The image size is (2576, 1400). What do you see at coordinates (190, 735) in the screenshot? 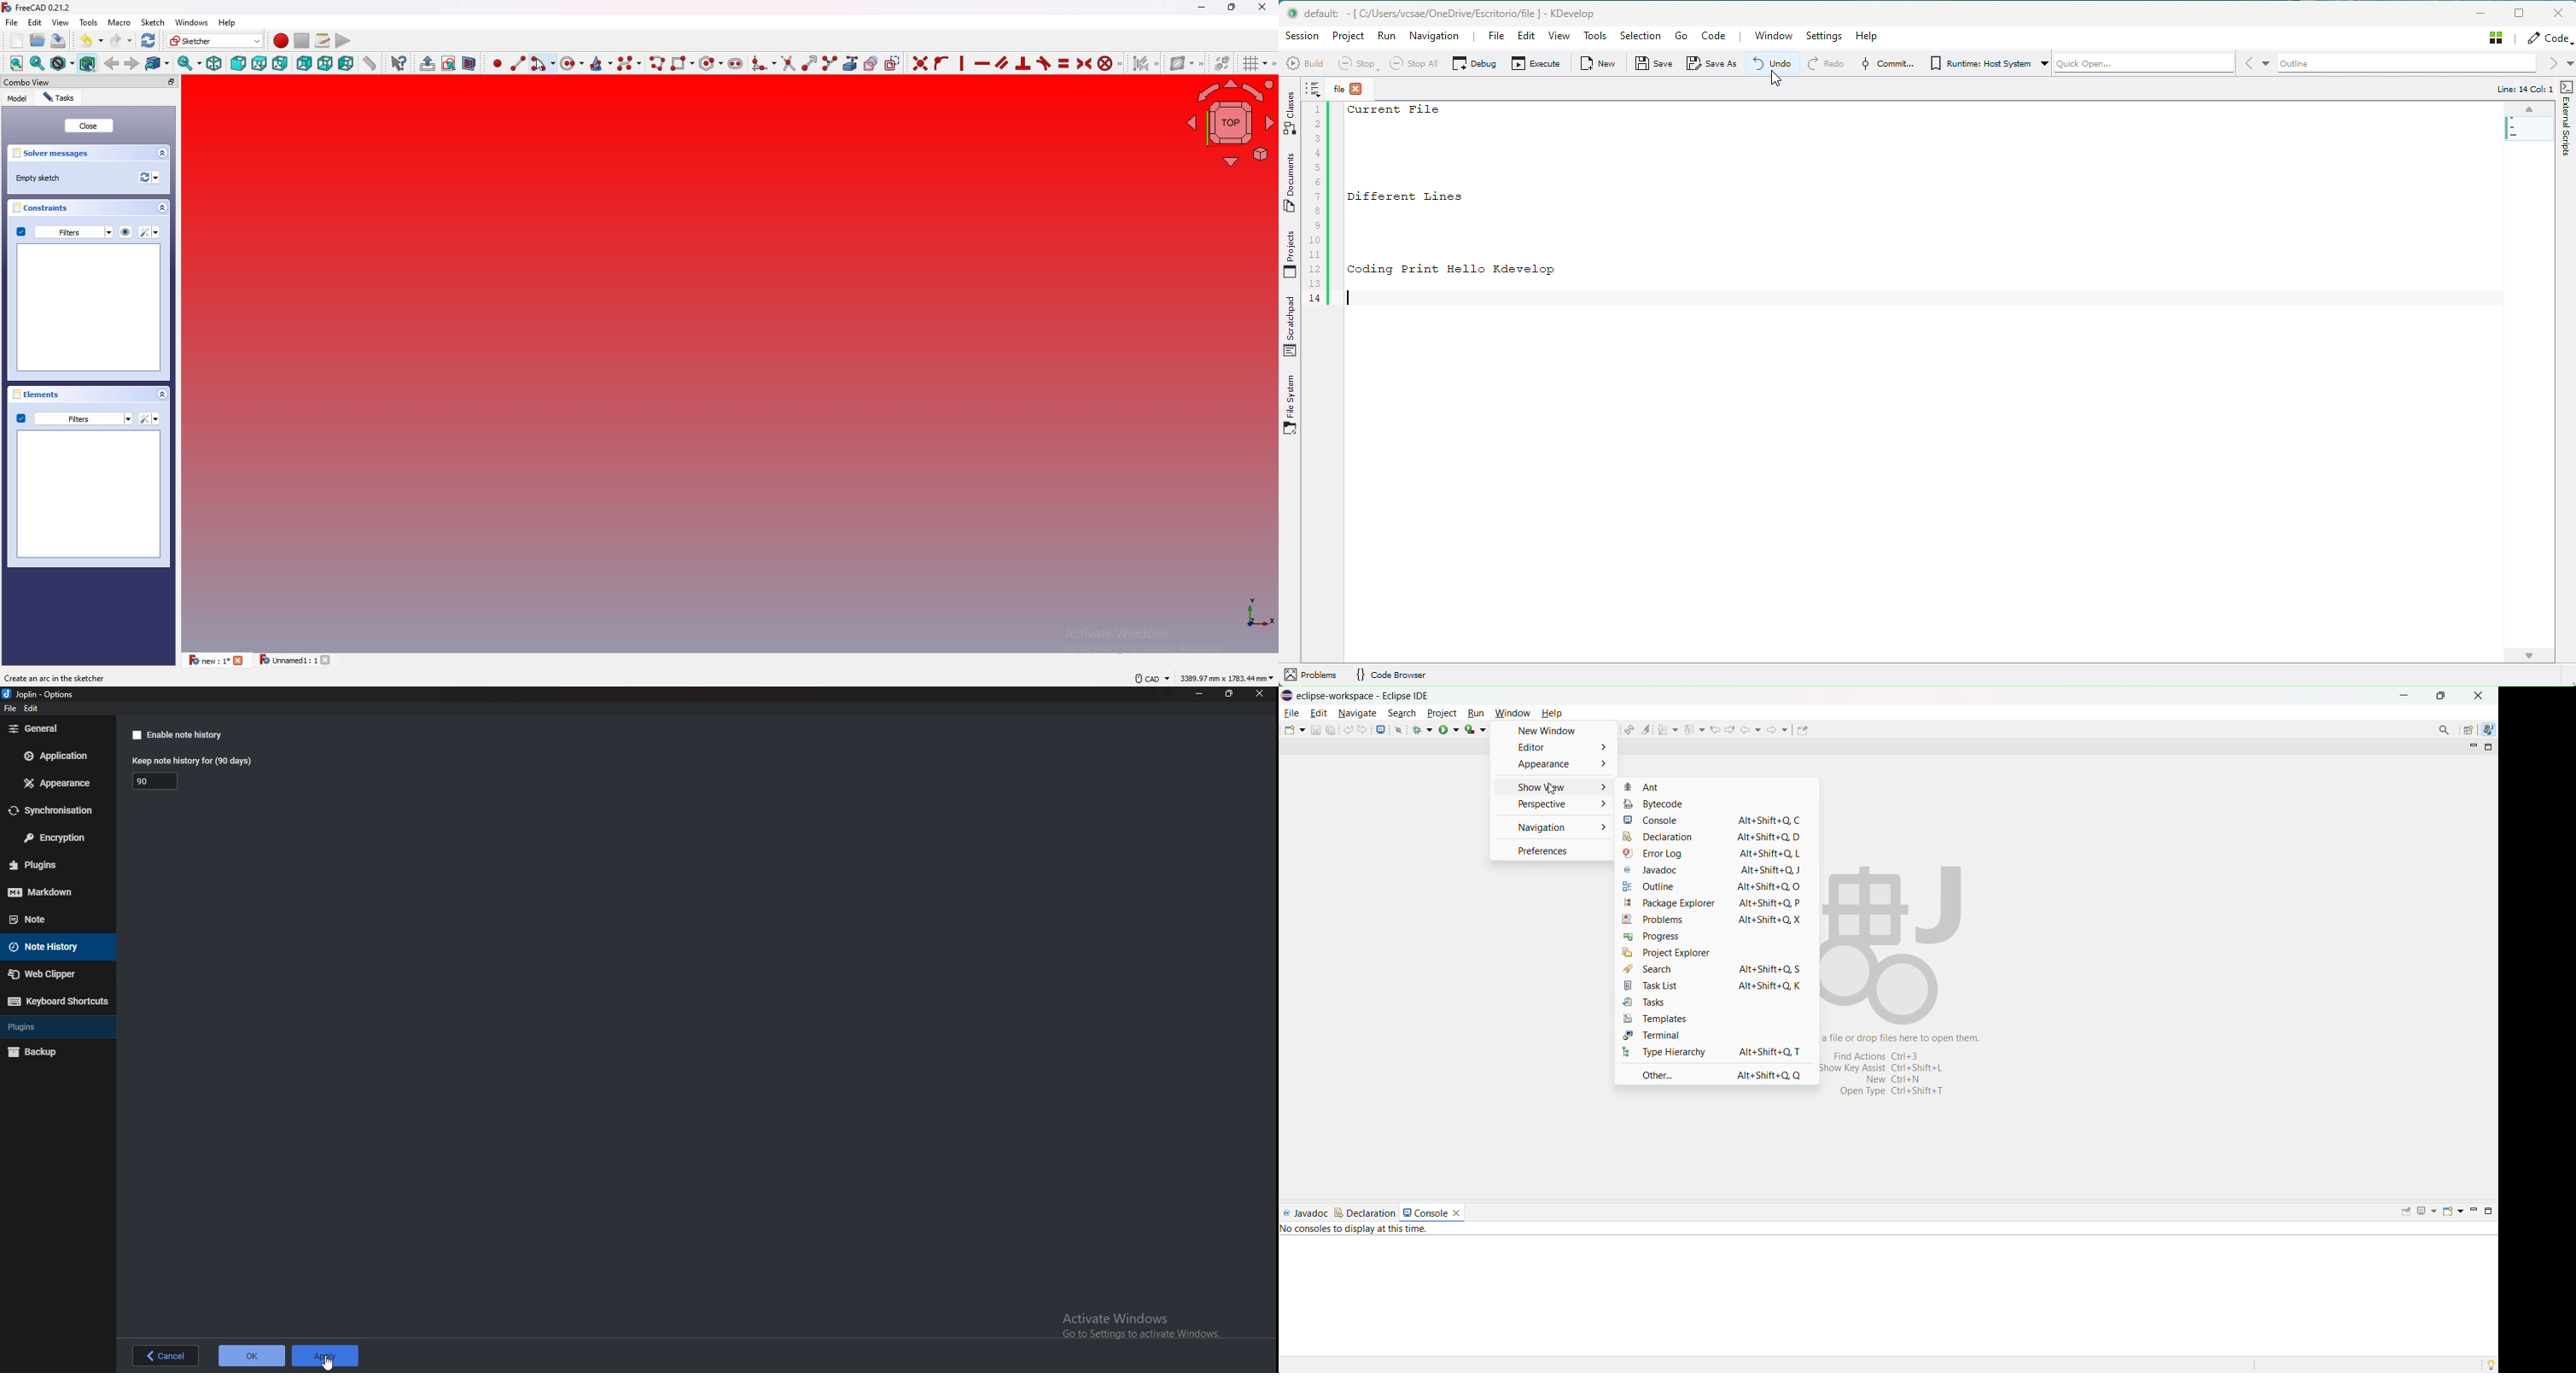
I see `Enable note history` at bounding box center [190, 735].